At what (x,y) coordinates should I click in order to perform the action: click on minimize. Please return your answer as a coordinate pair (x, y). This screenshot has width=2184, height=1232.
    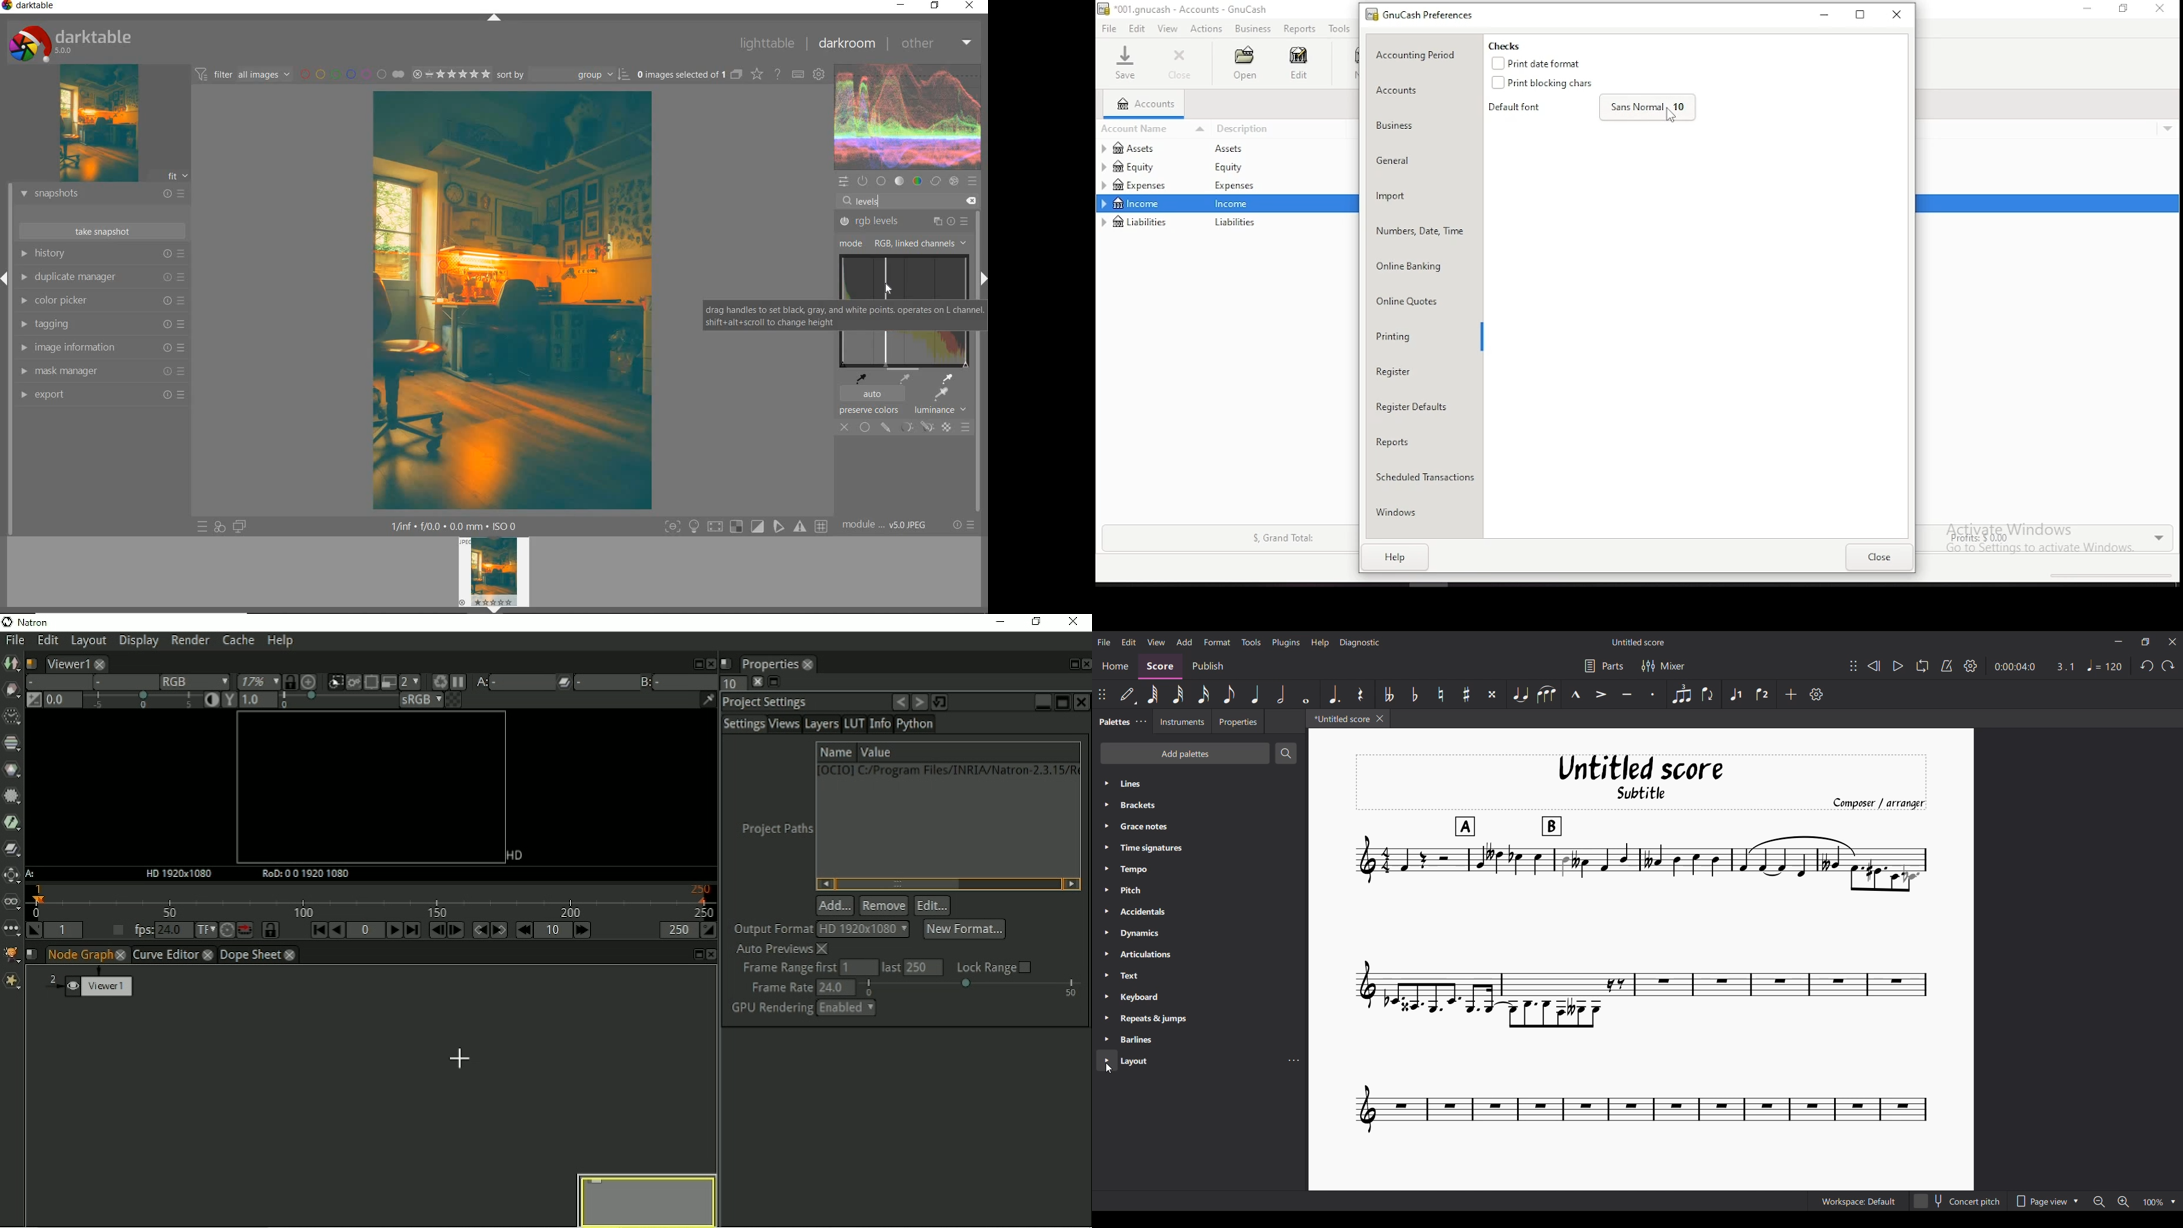
    Looking at the image, I should click on (1822, 15).